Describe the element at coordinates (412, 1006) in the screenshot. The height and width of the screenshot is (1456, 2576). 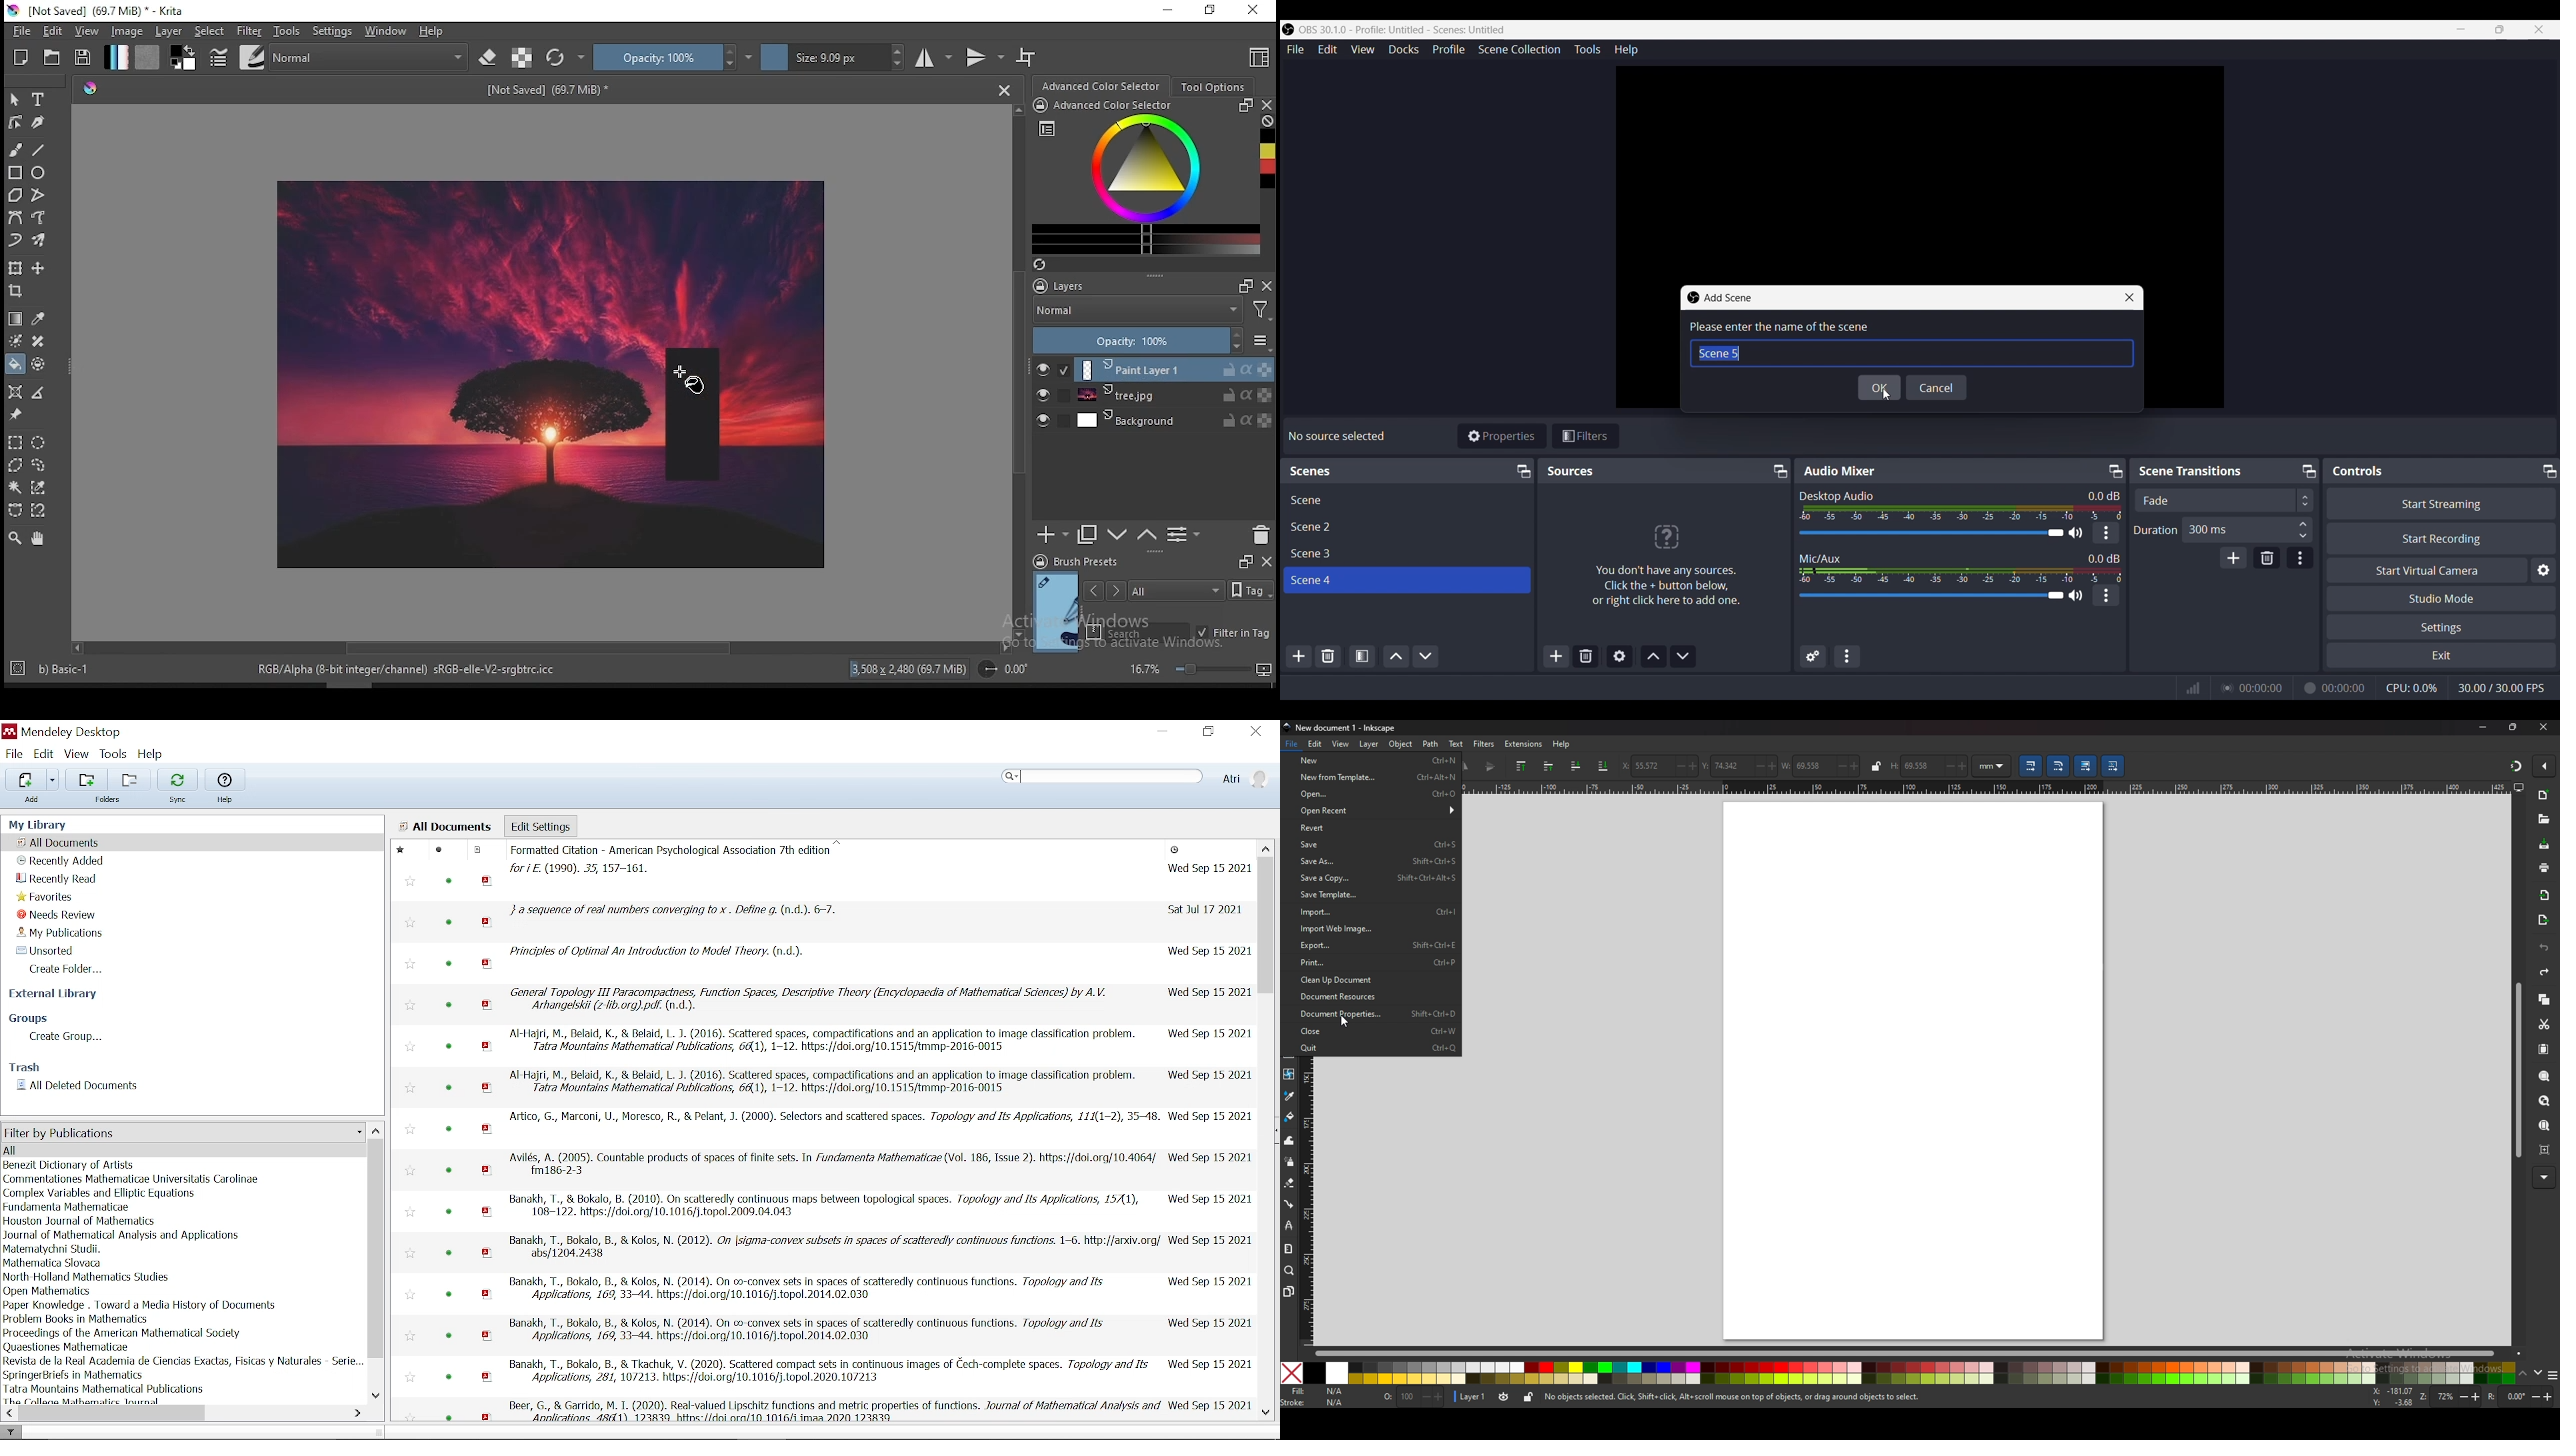
I see `favourite` at that location.